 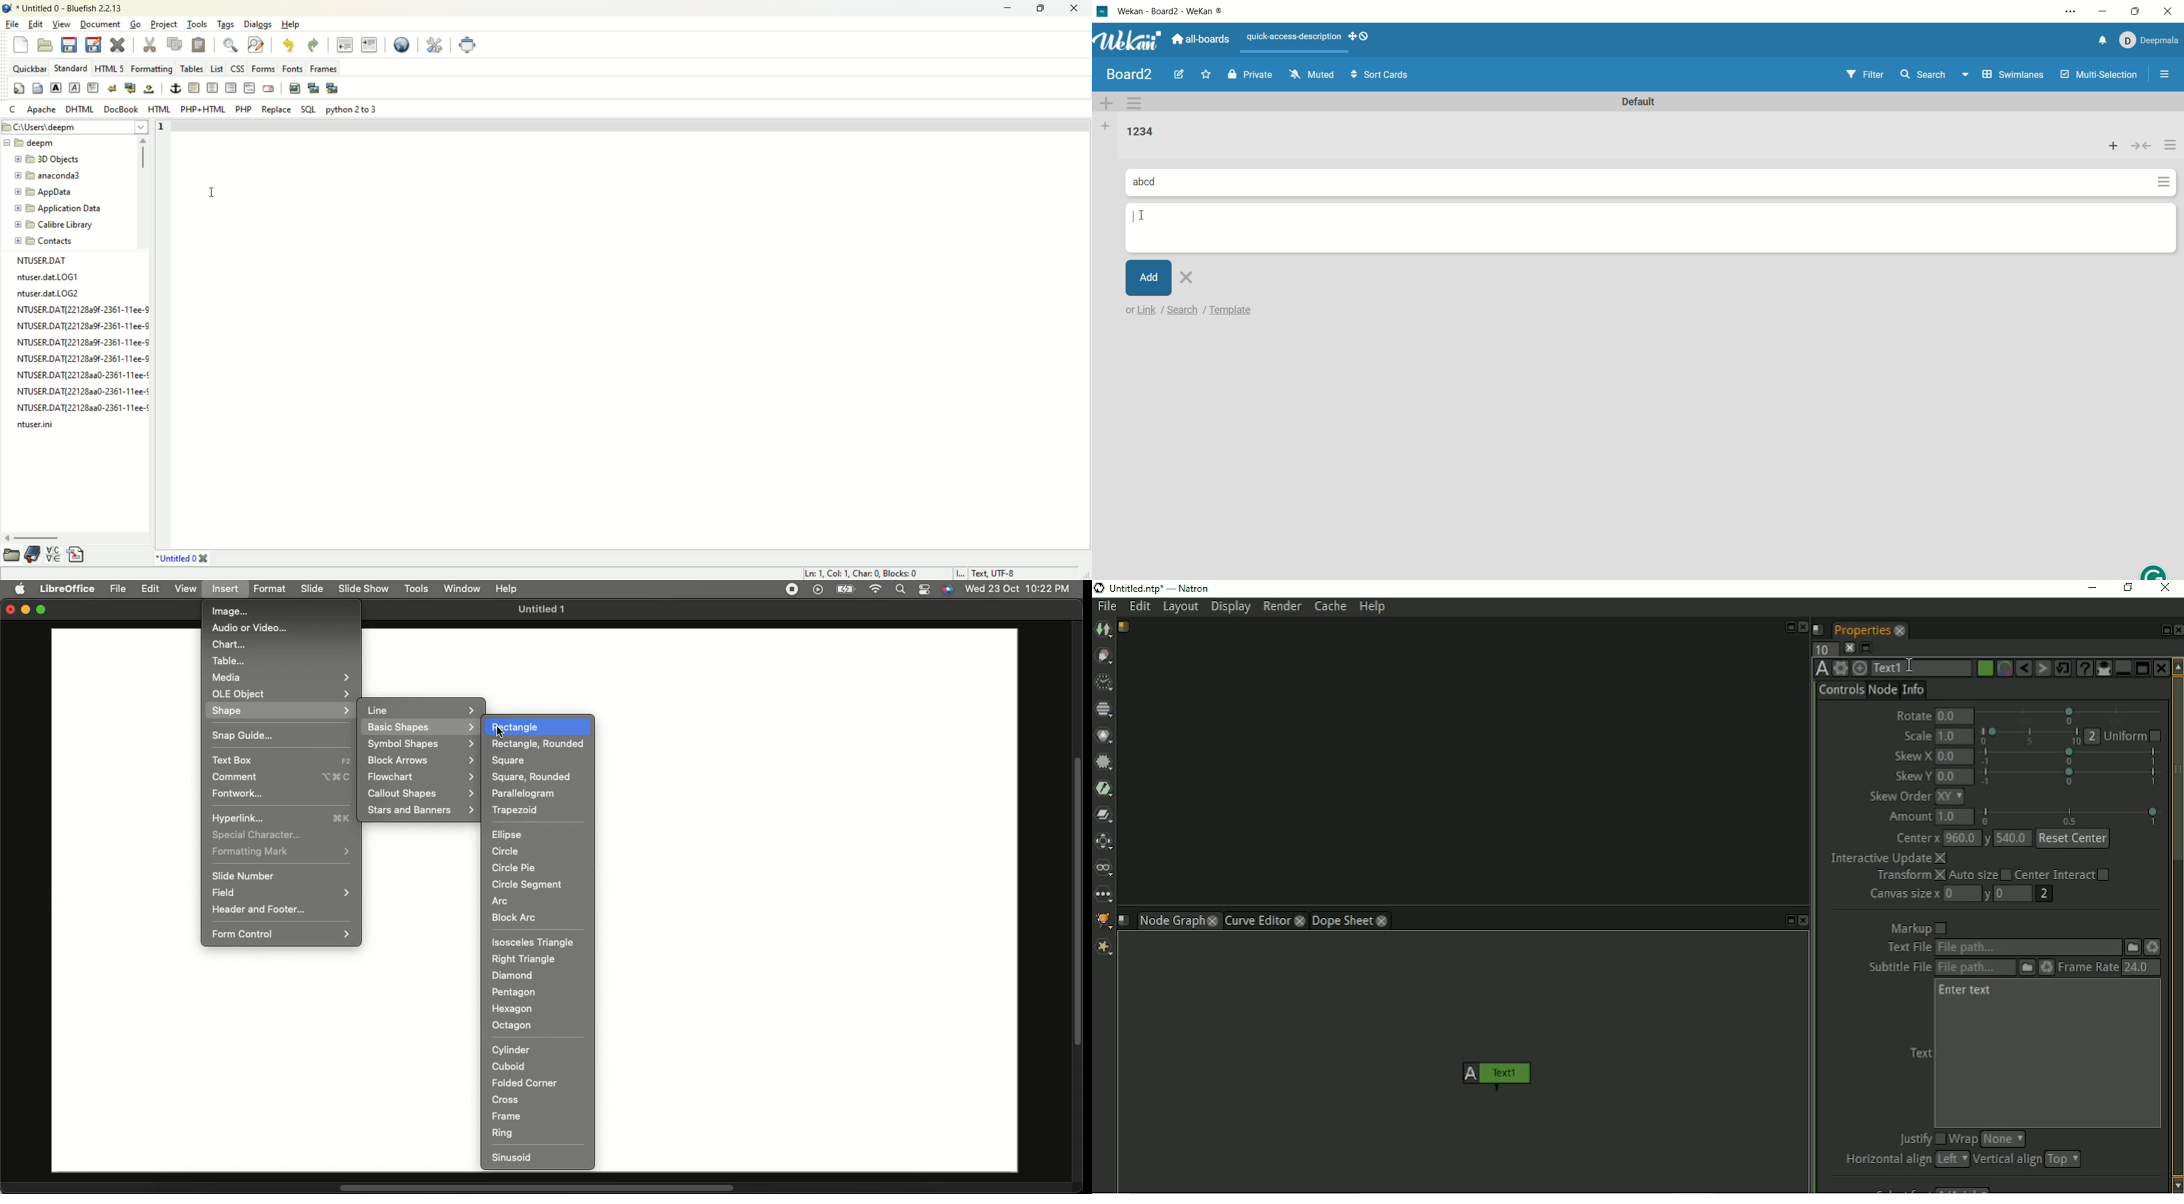 What do you see at coordinates (1105, 10) in the screenshot?
I see `logo` at bounding box center [1105, 10].